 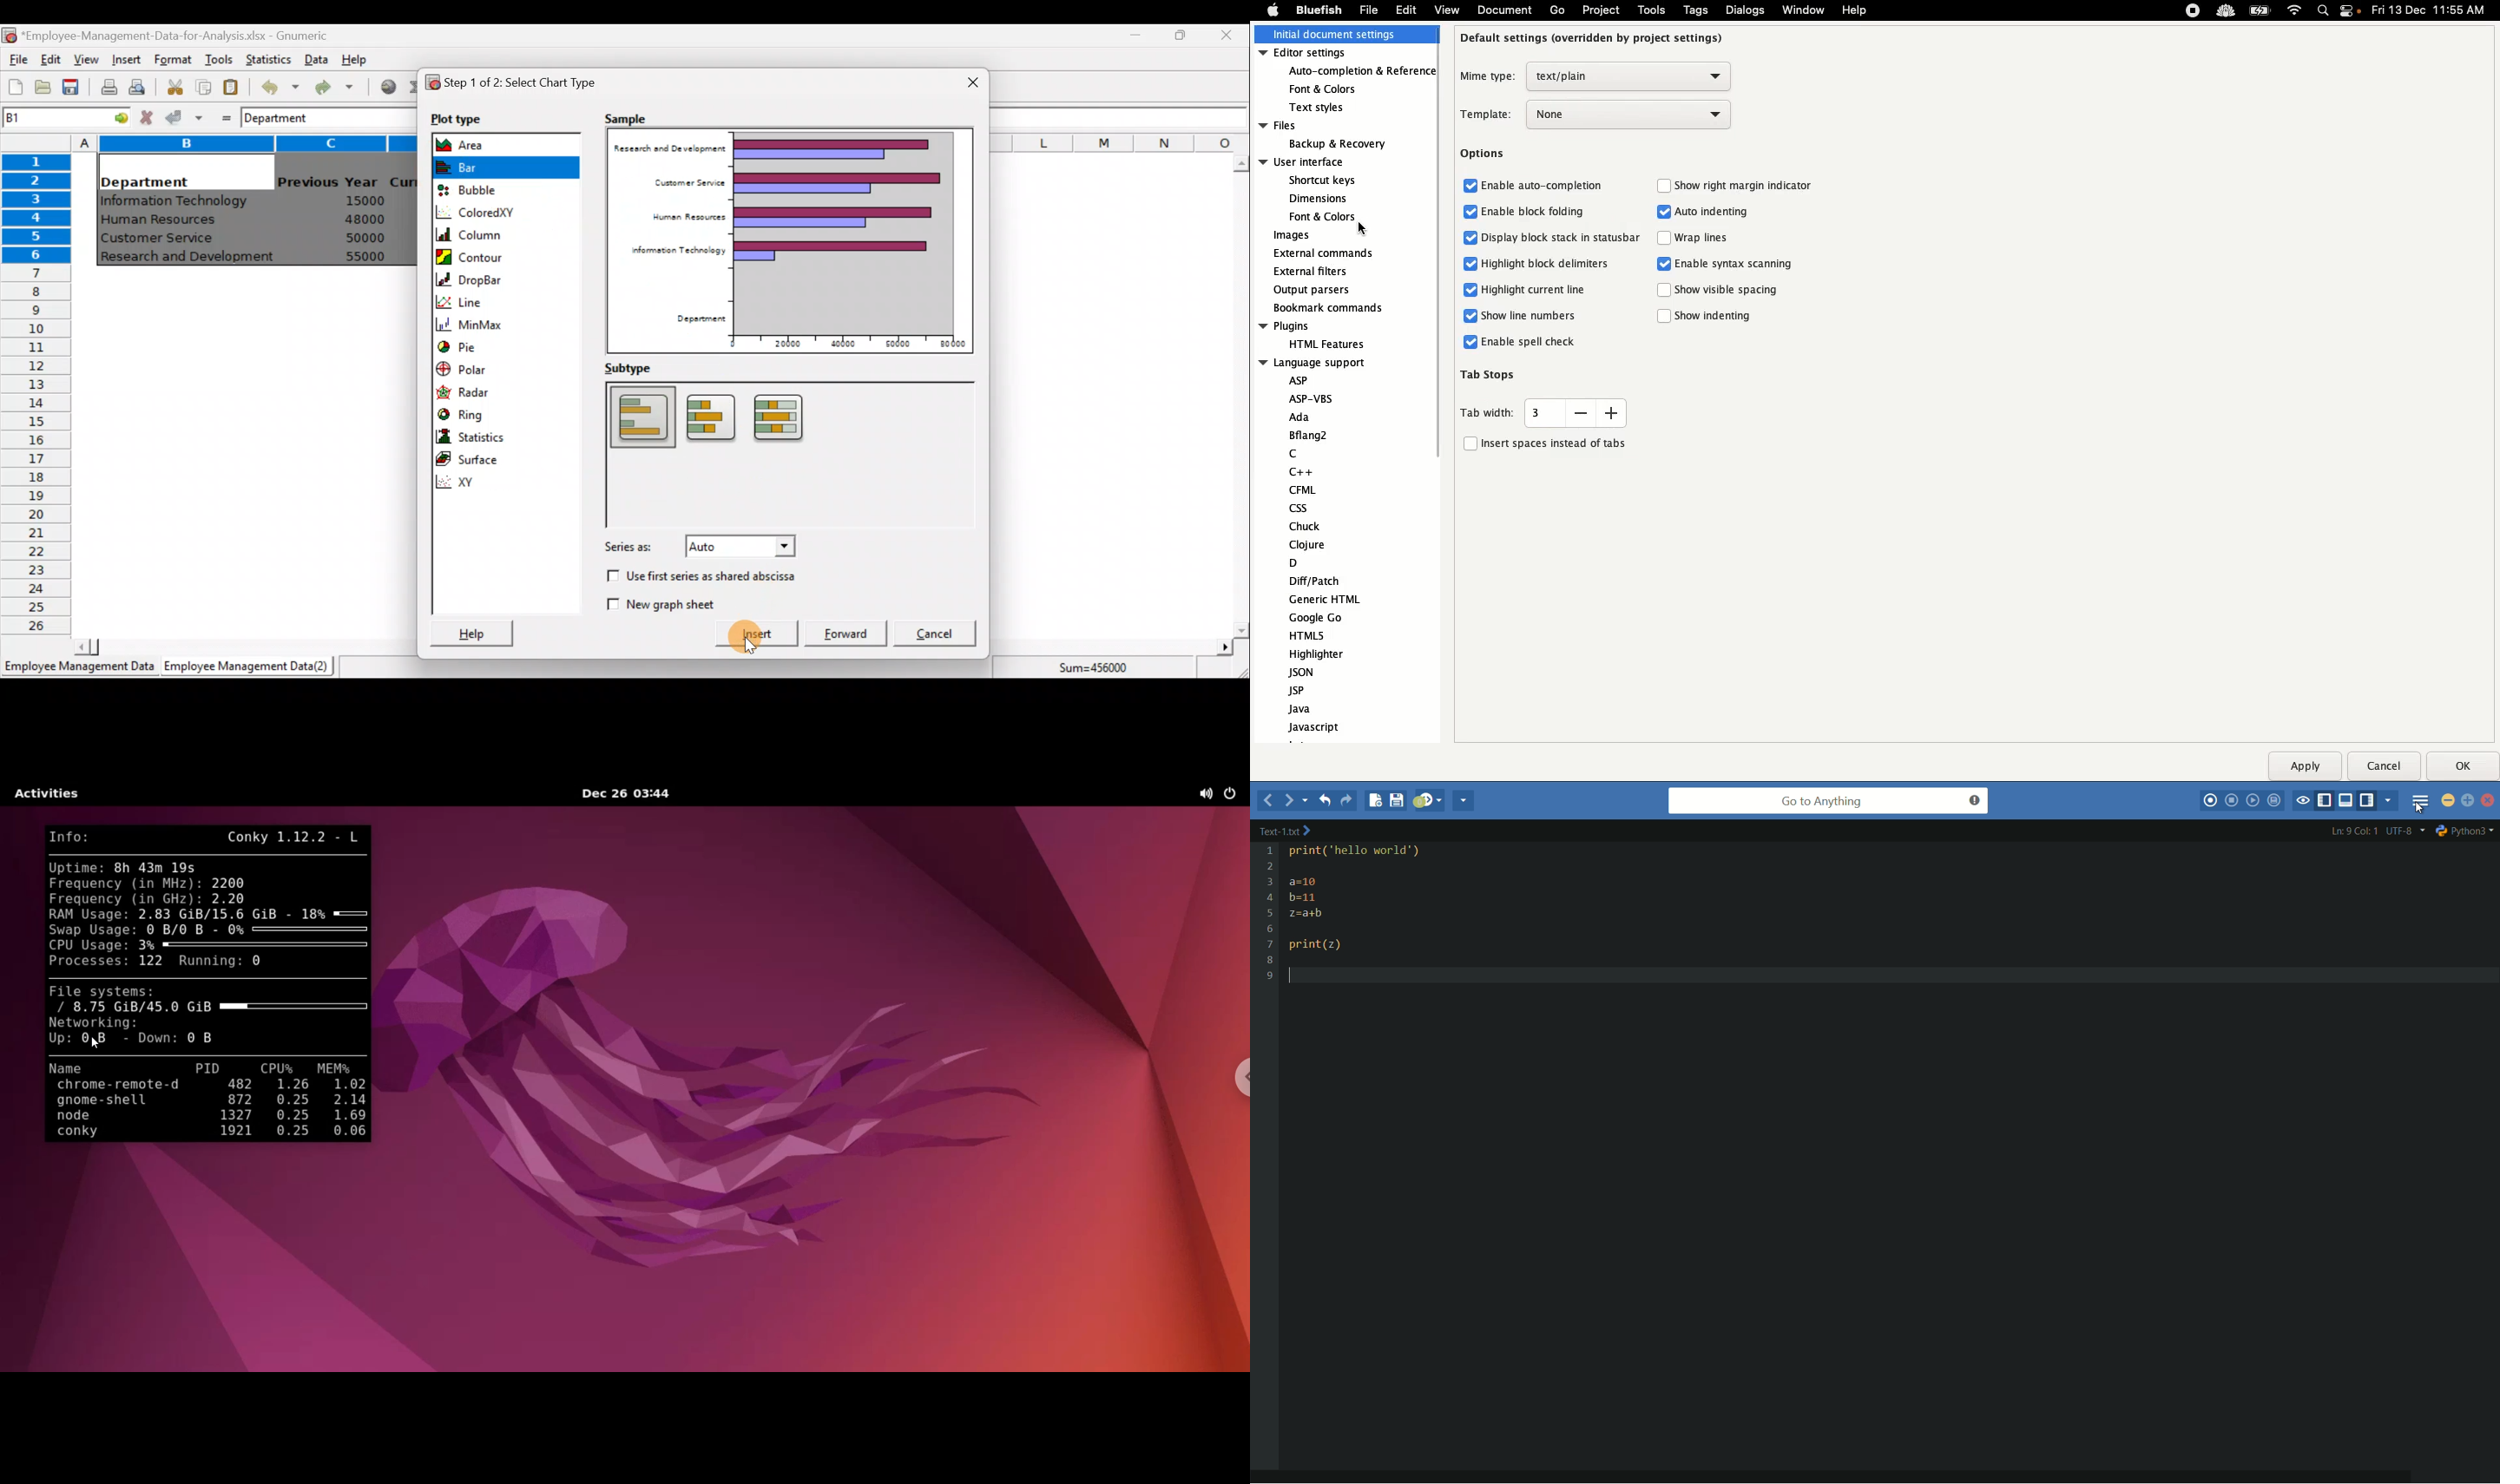 I want to click on Pie, so click(x=478, y=347).